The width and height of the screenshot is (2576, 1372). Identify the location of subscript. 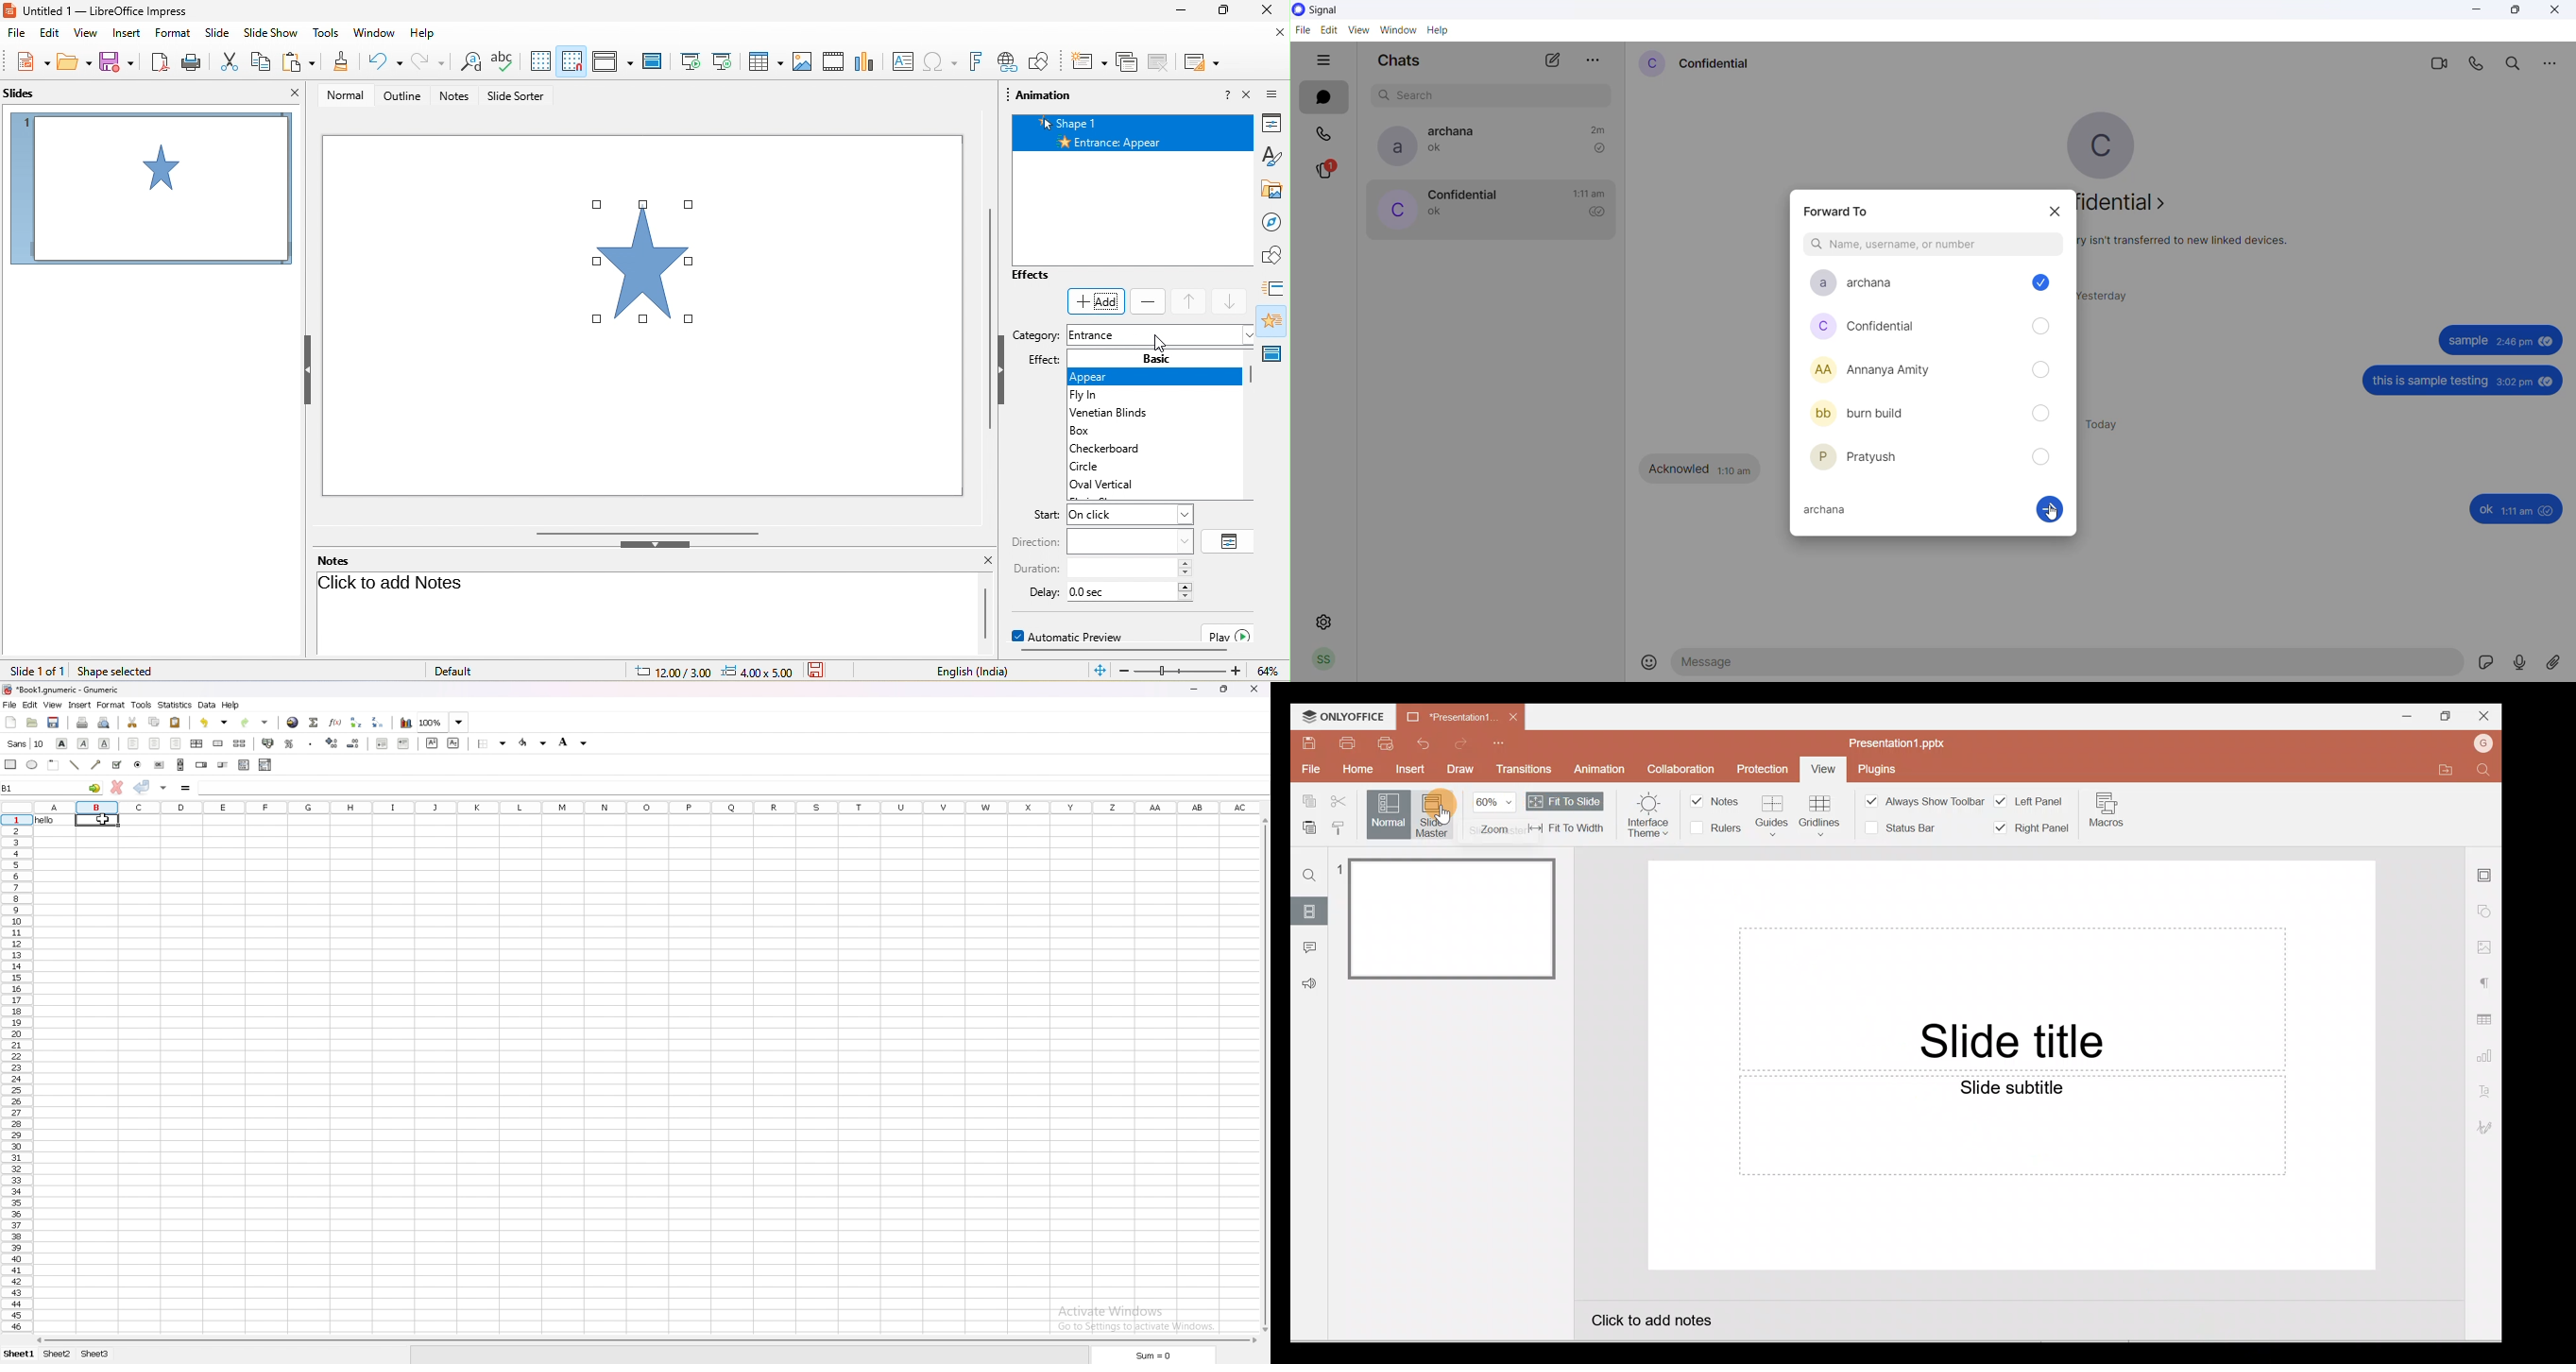
(454, 743).